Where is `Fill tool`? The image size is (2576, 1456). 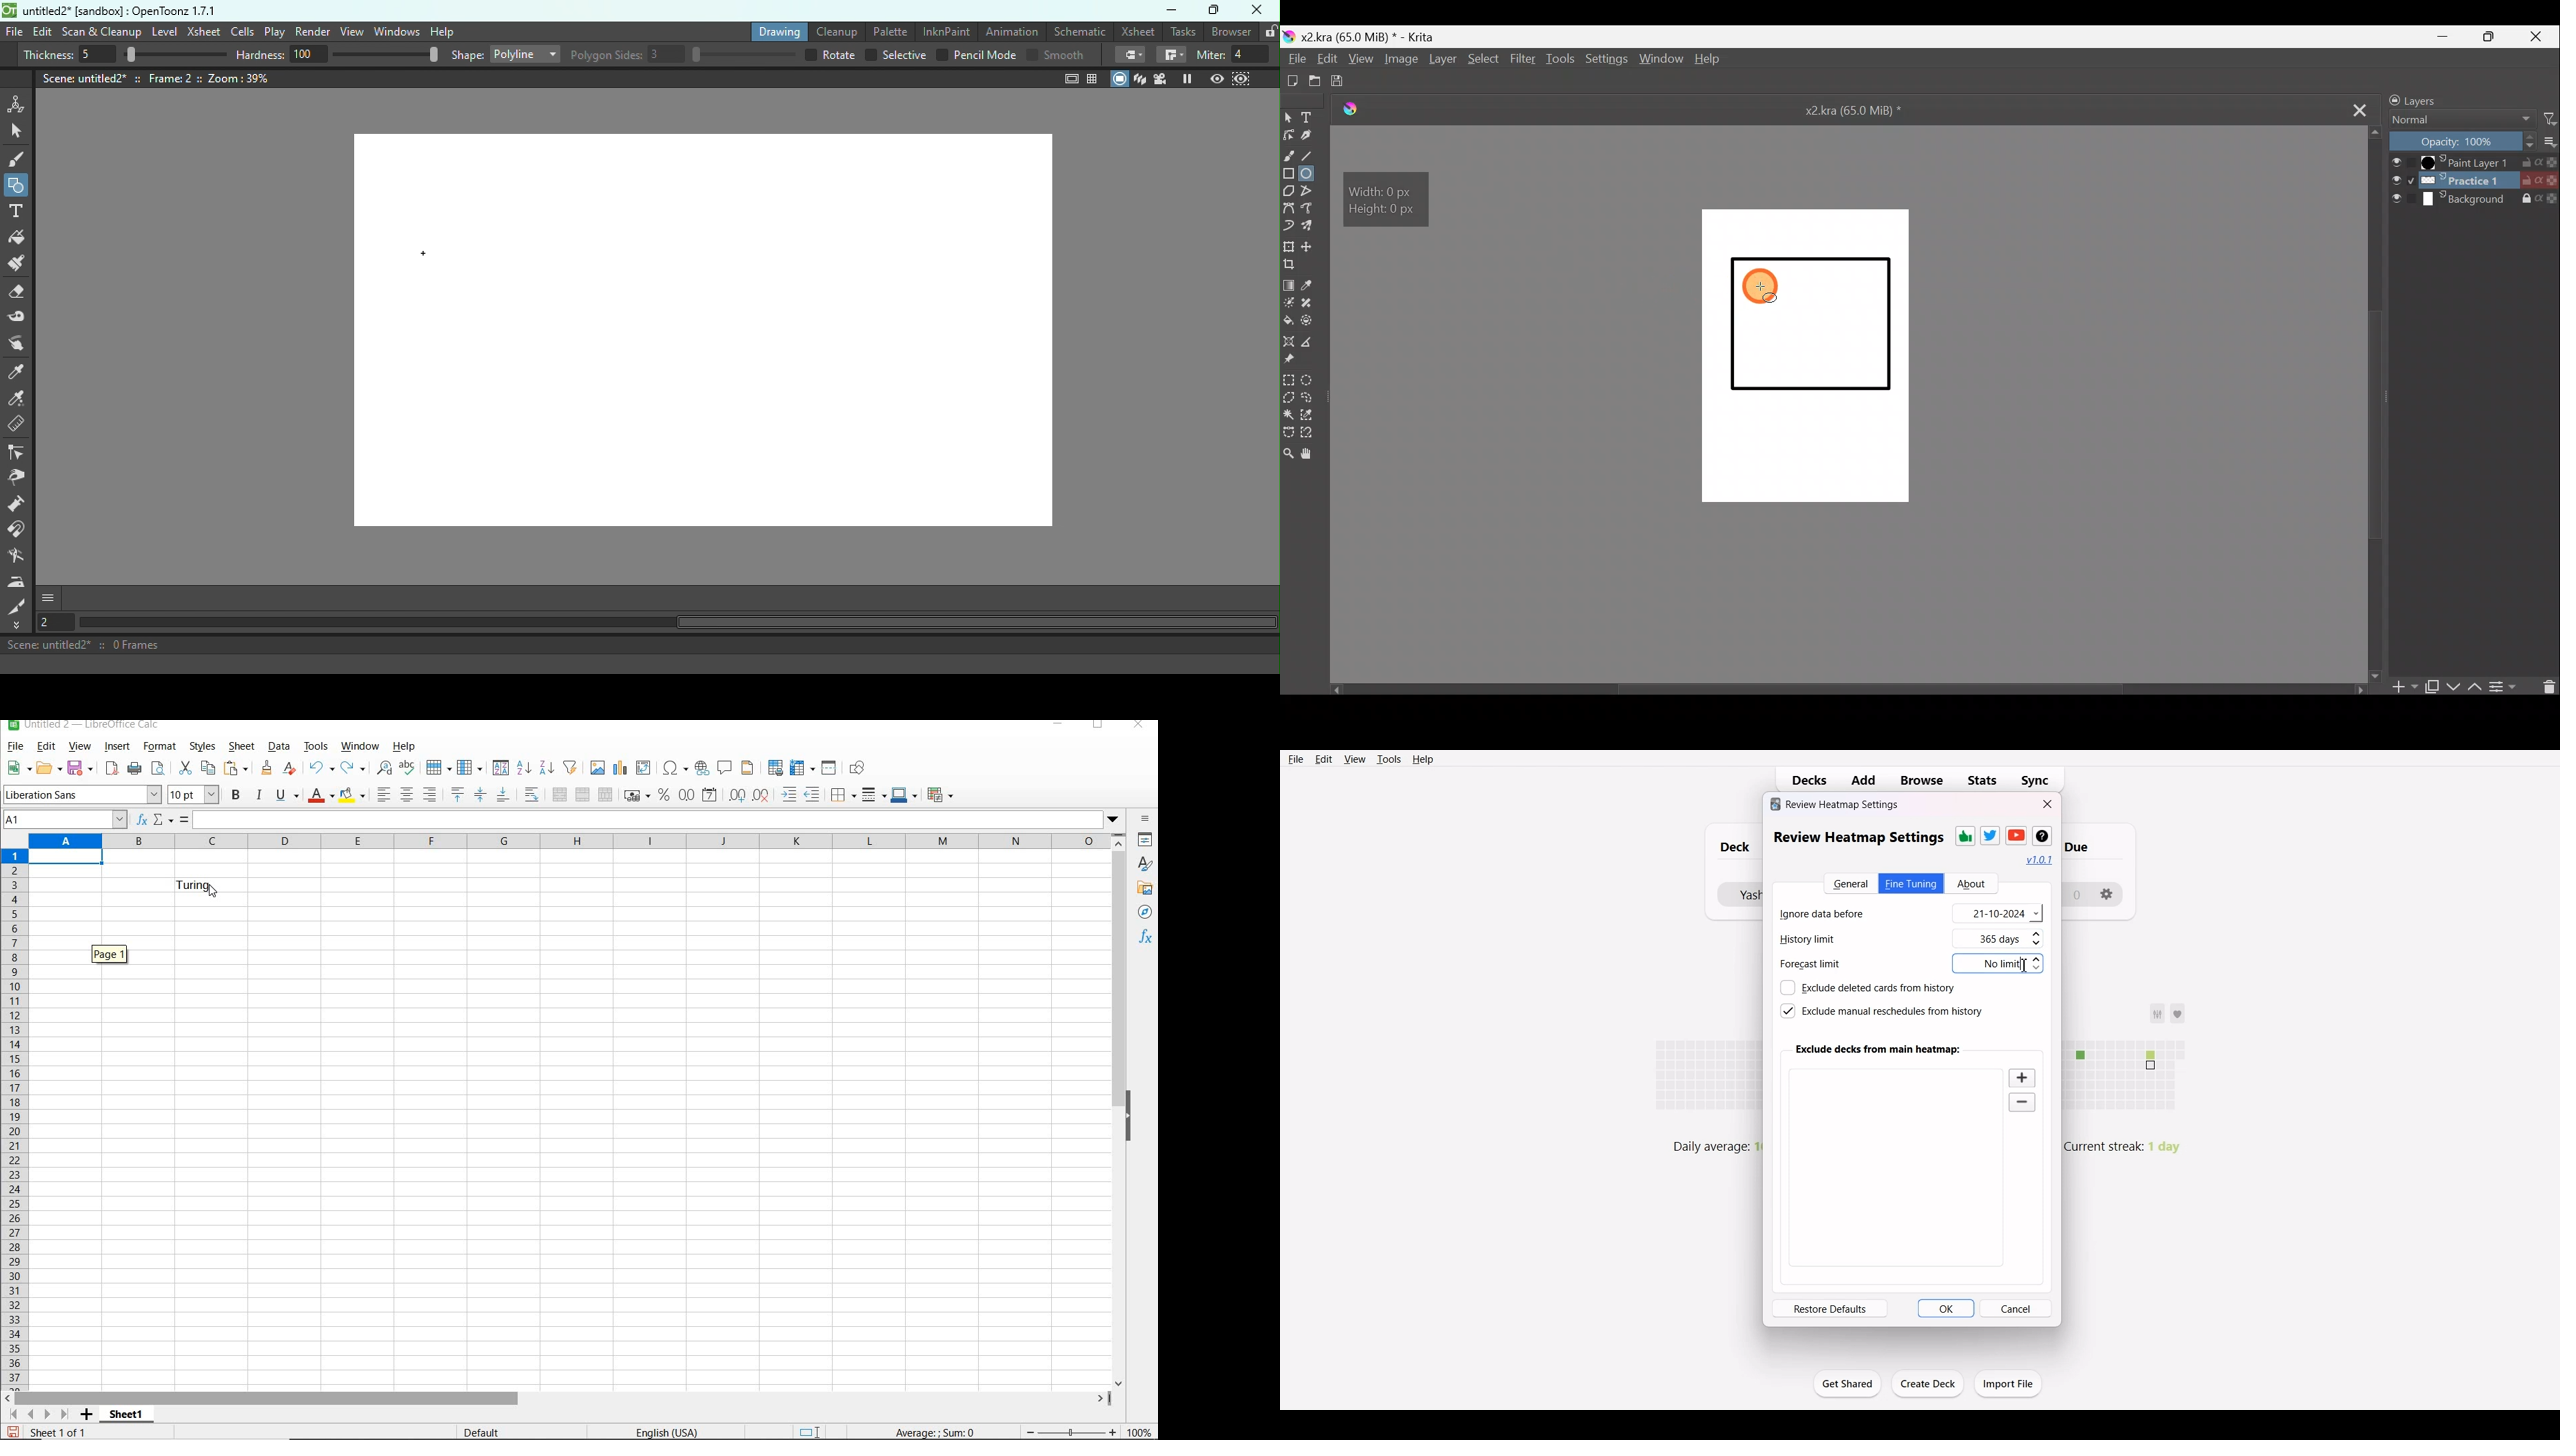
Fill tool is located at coordinates (21, 238).